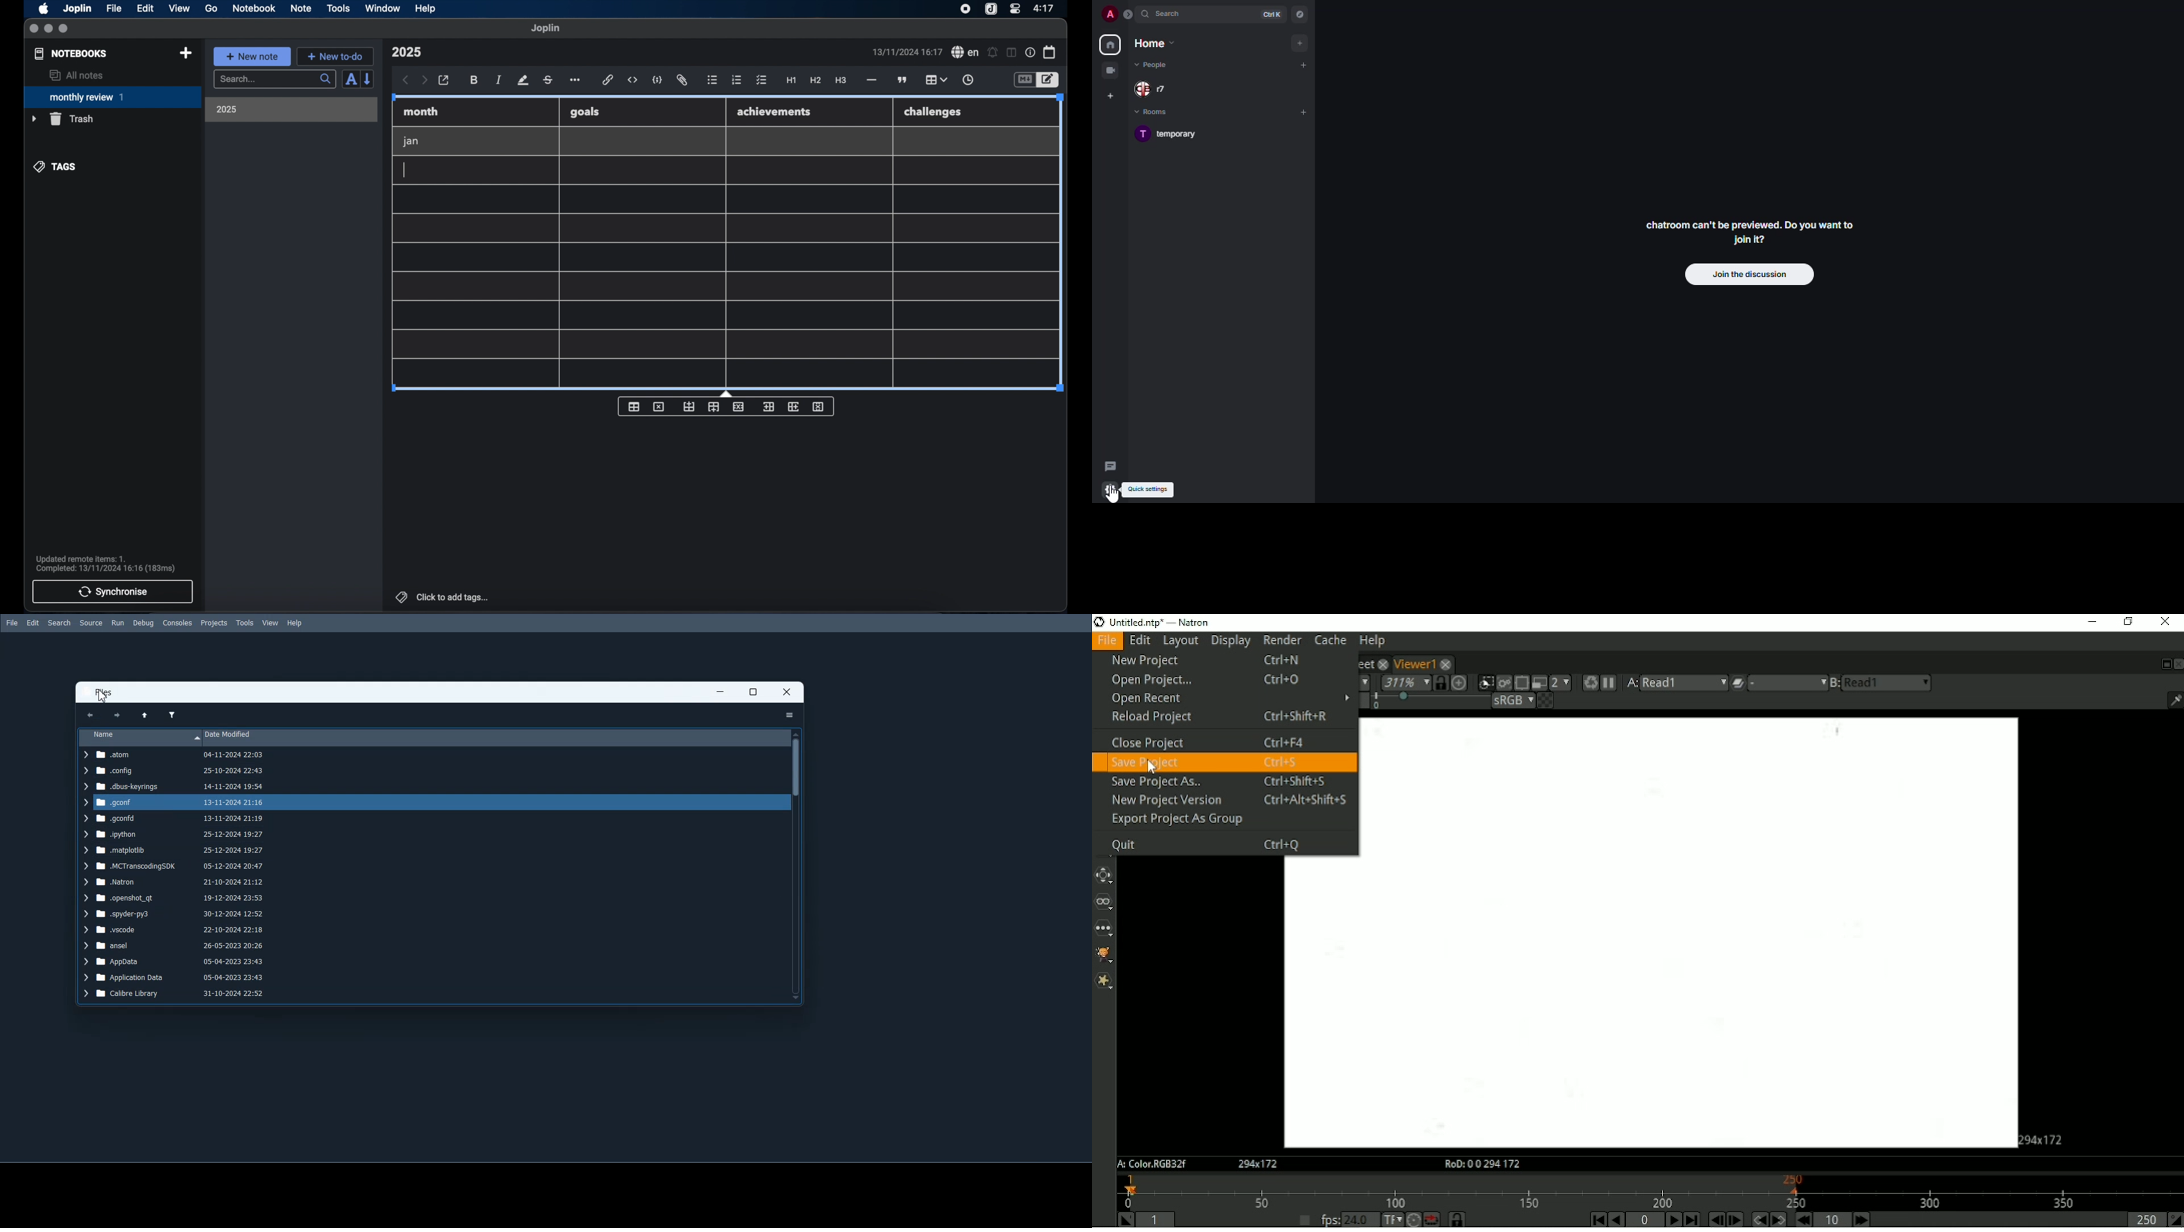  I want to click on time, so click(1046, 8).